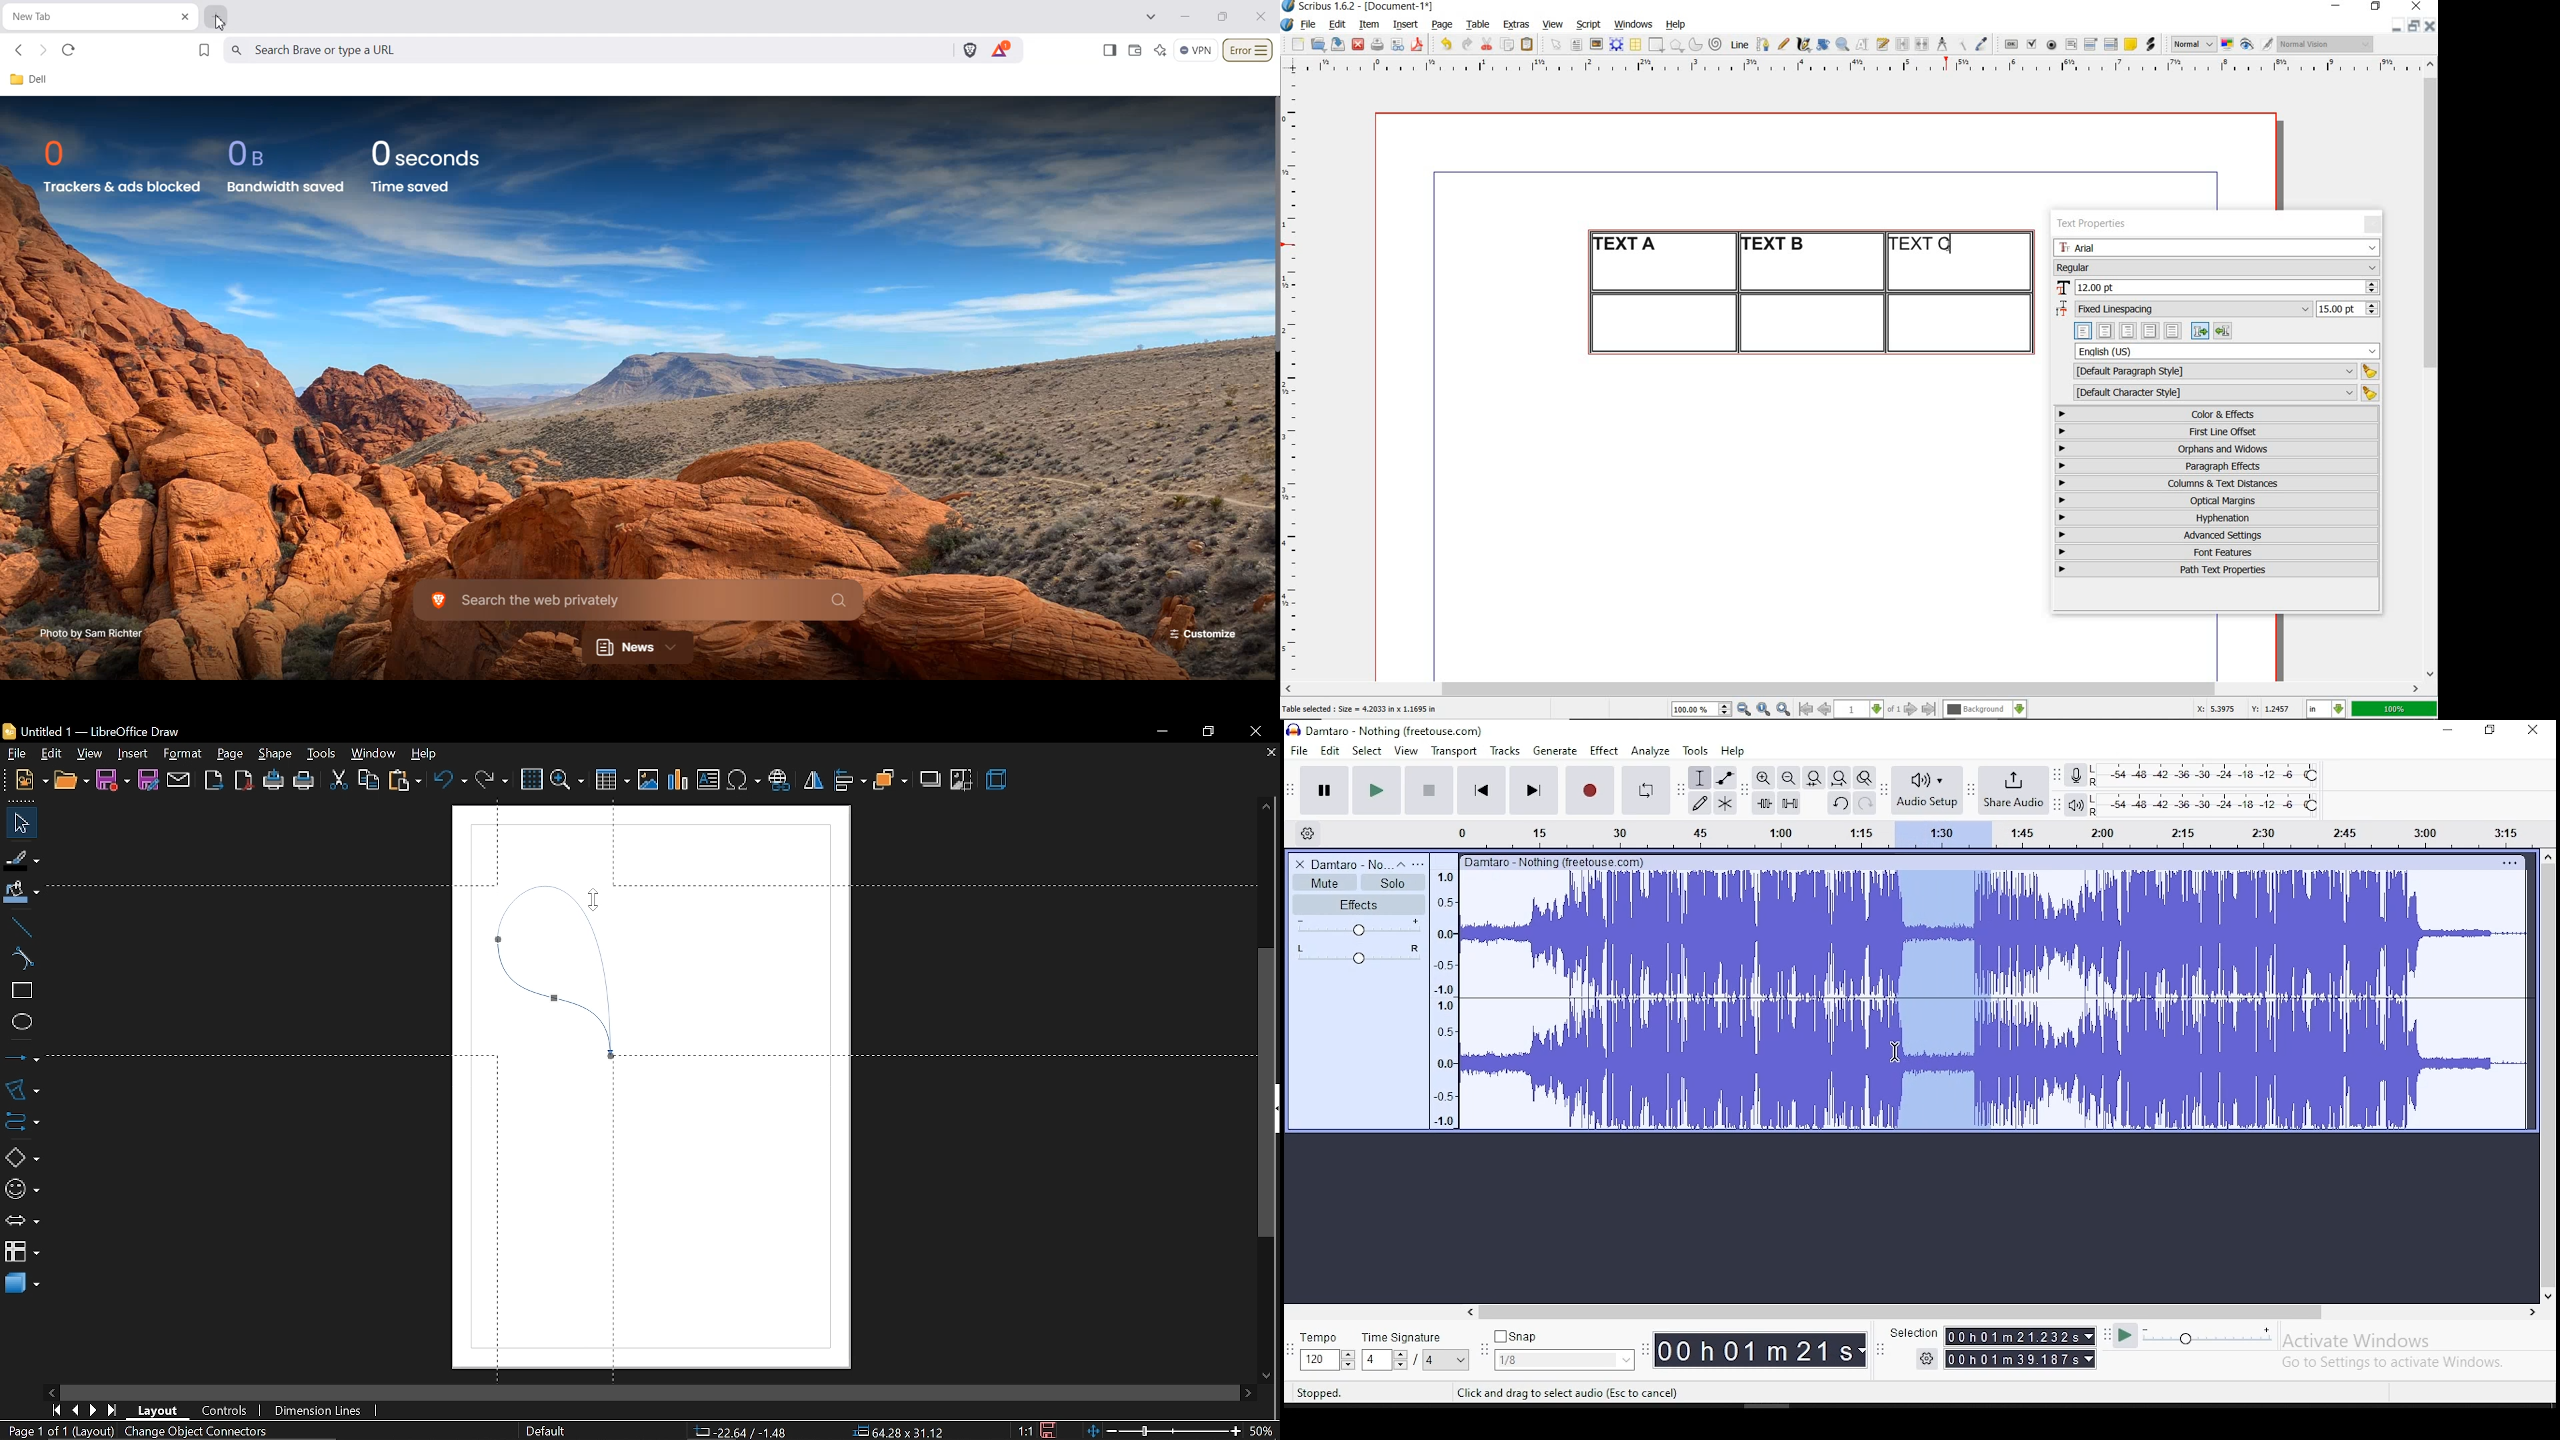 The image size is (2576, 1456). What do you see at coordinates (1624, 1360) in the screenshot?
I see `drop down` at bounding box center [1624, 1360].